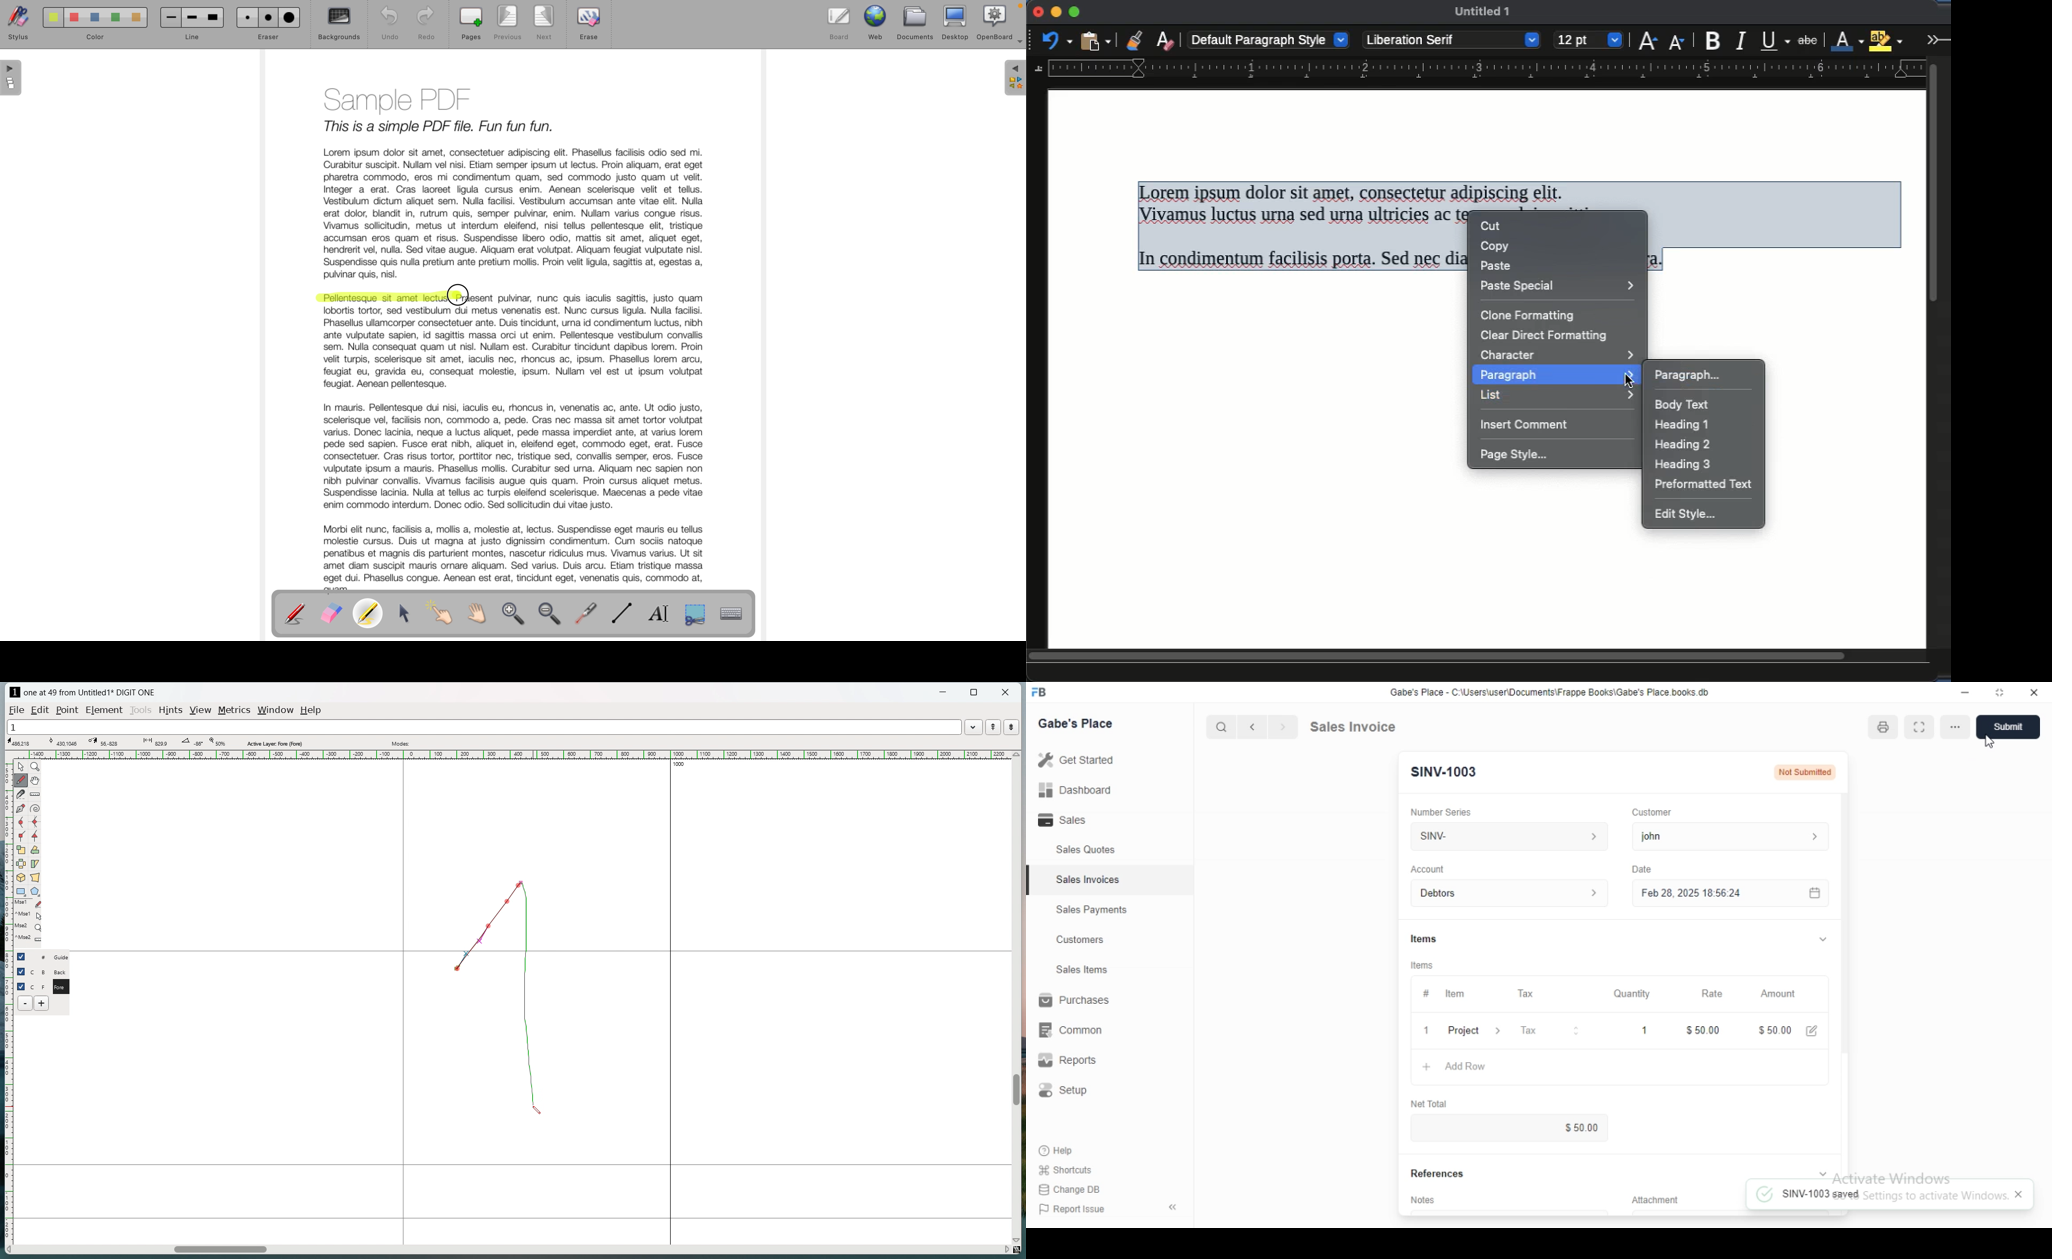  What do you see at coordinates (1425, 994) in the screenshot?
I see `` at bounding box center [1425, 994].